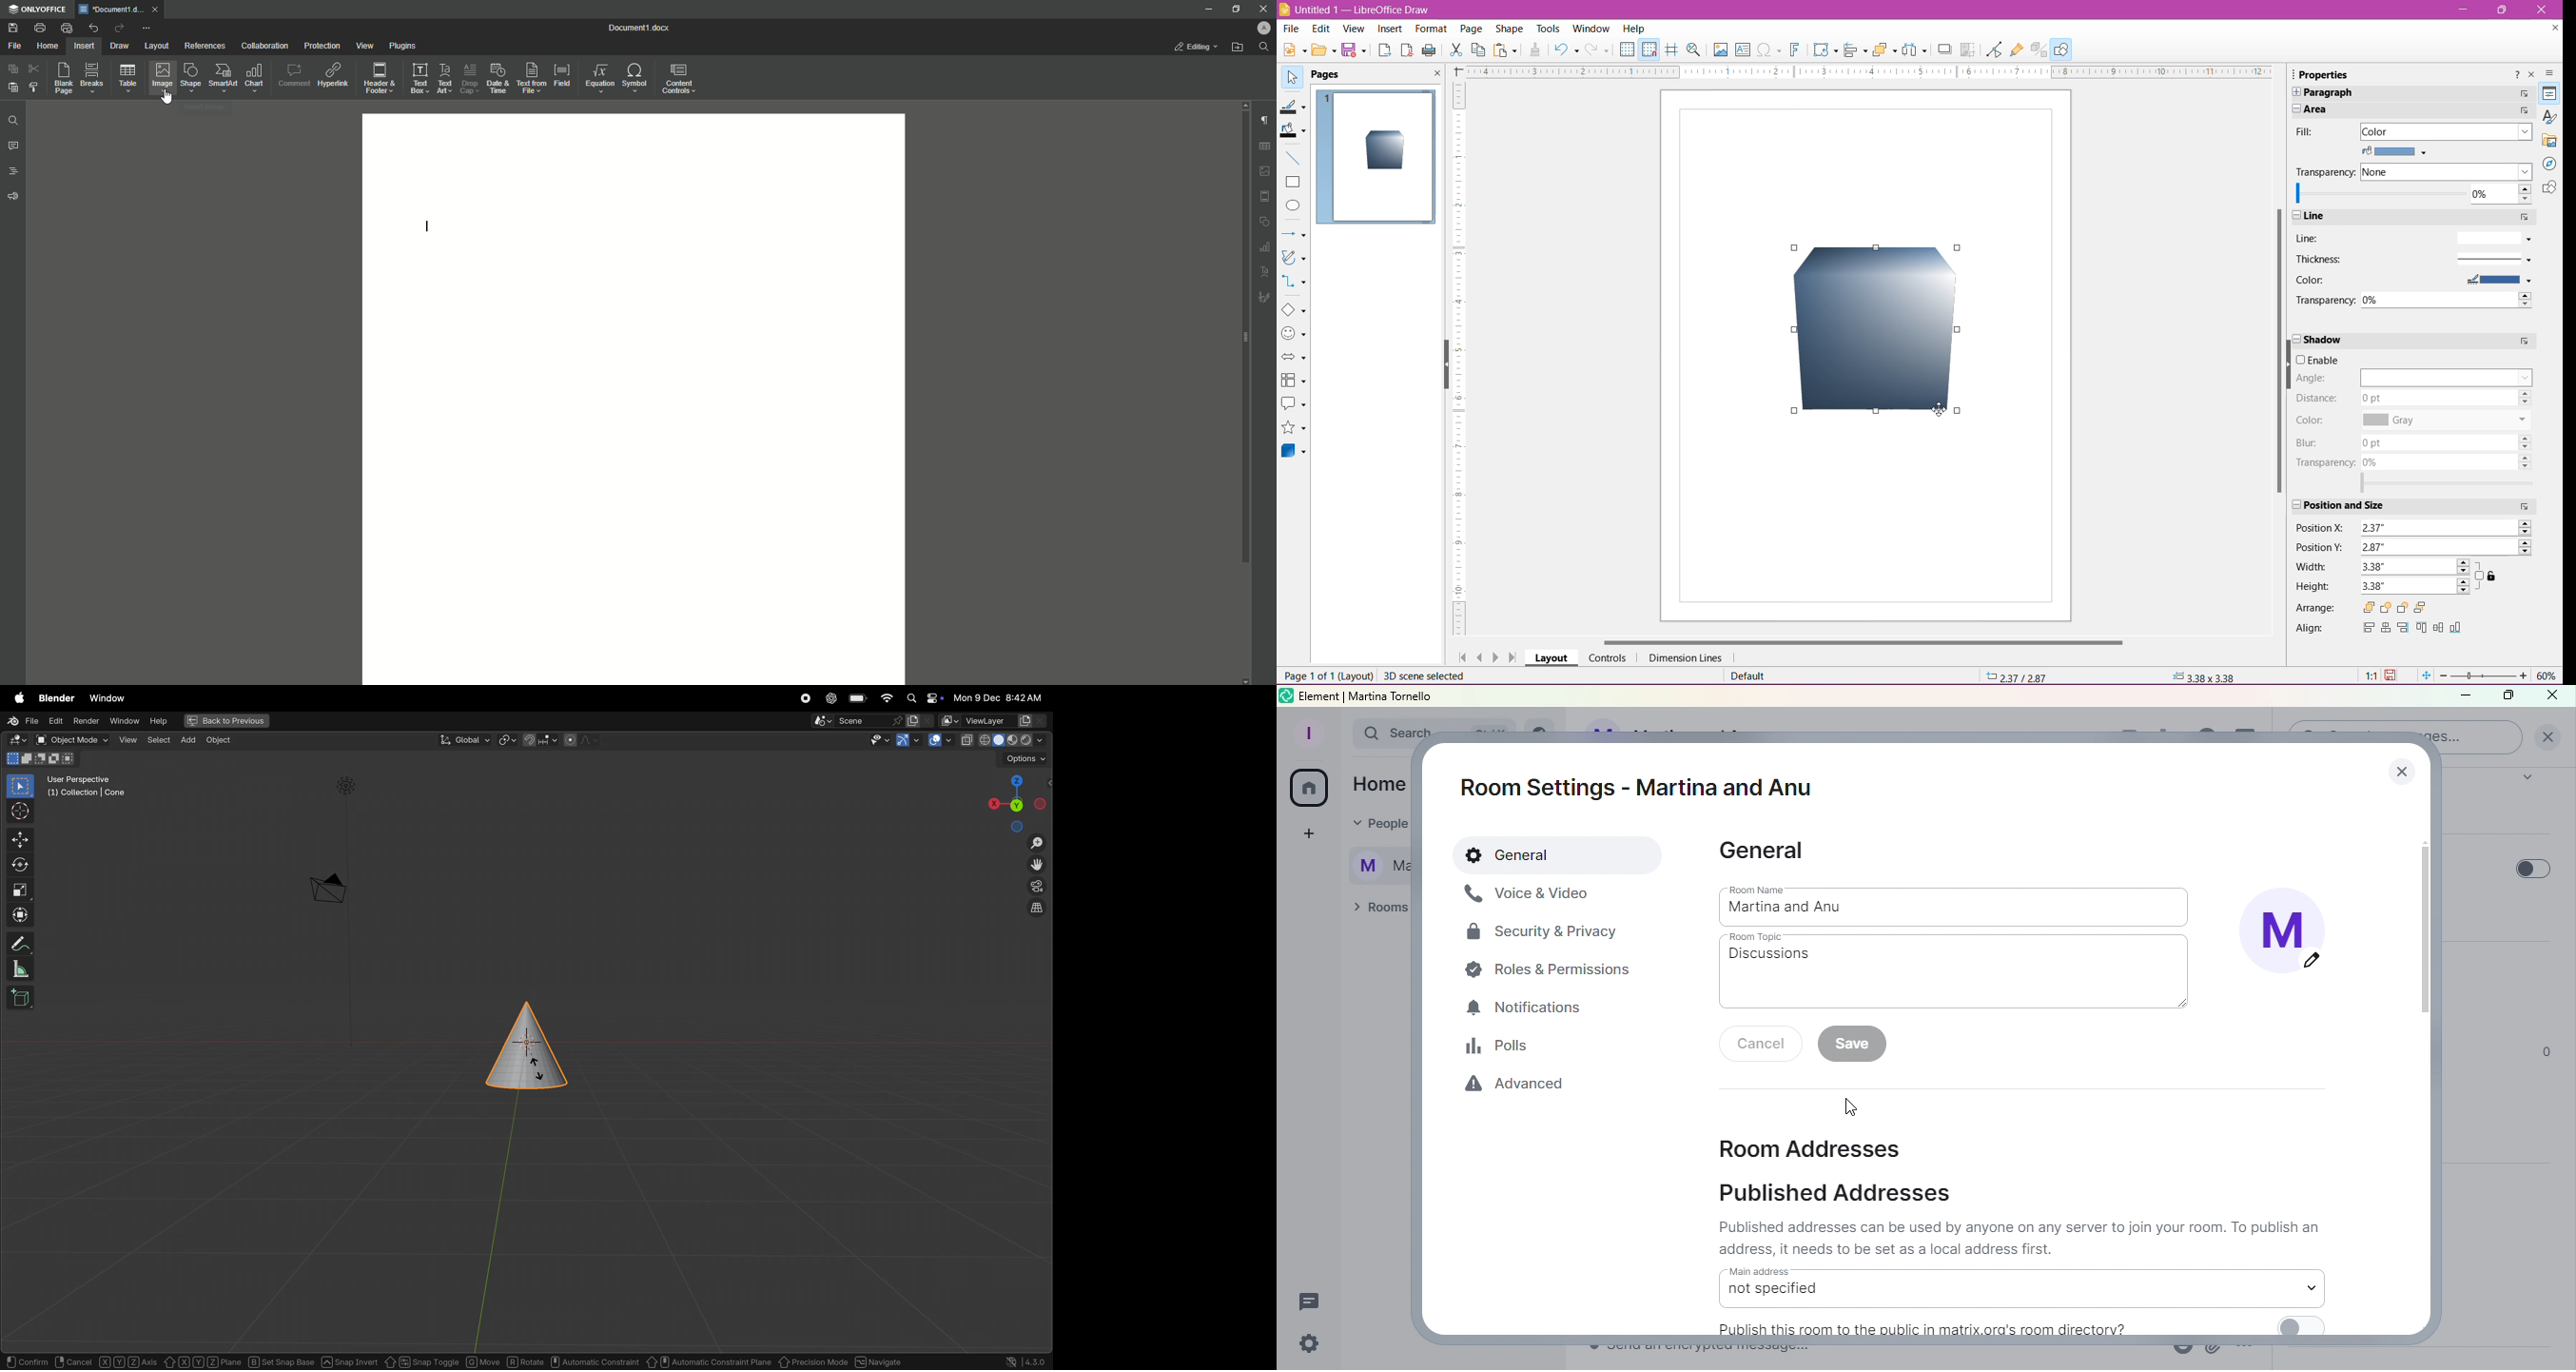 This screenshot has height=1372, width=2576. I want to click on Roles and permissions, so click(1553, 969).